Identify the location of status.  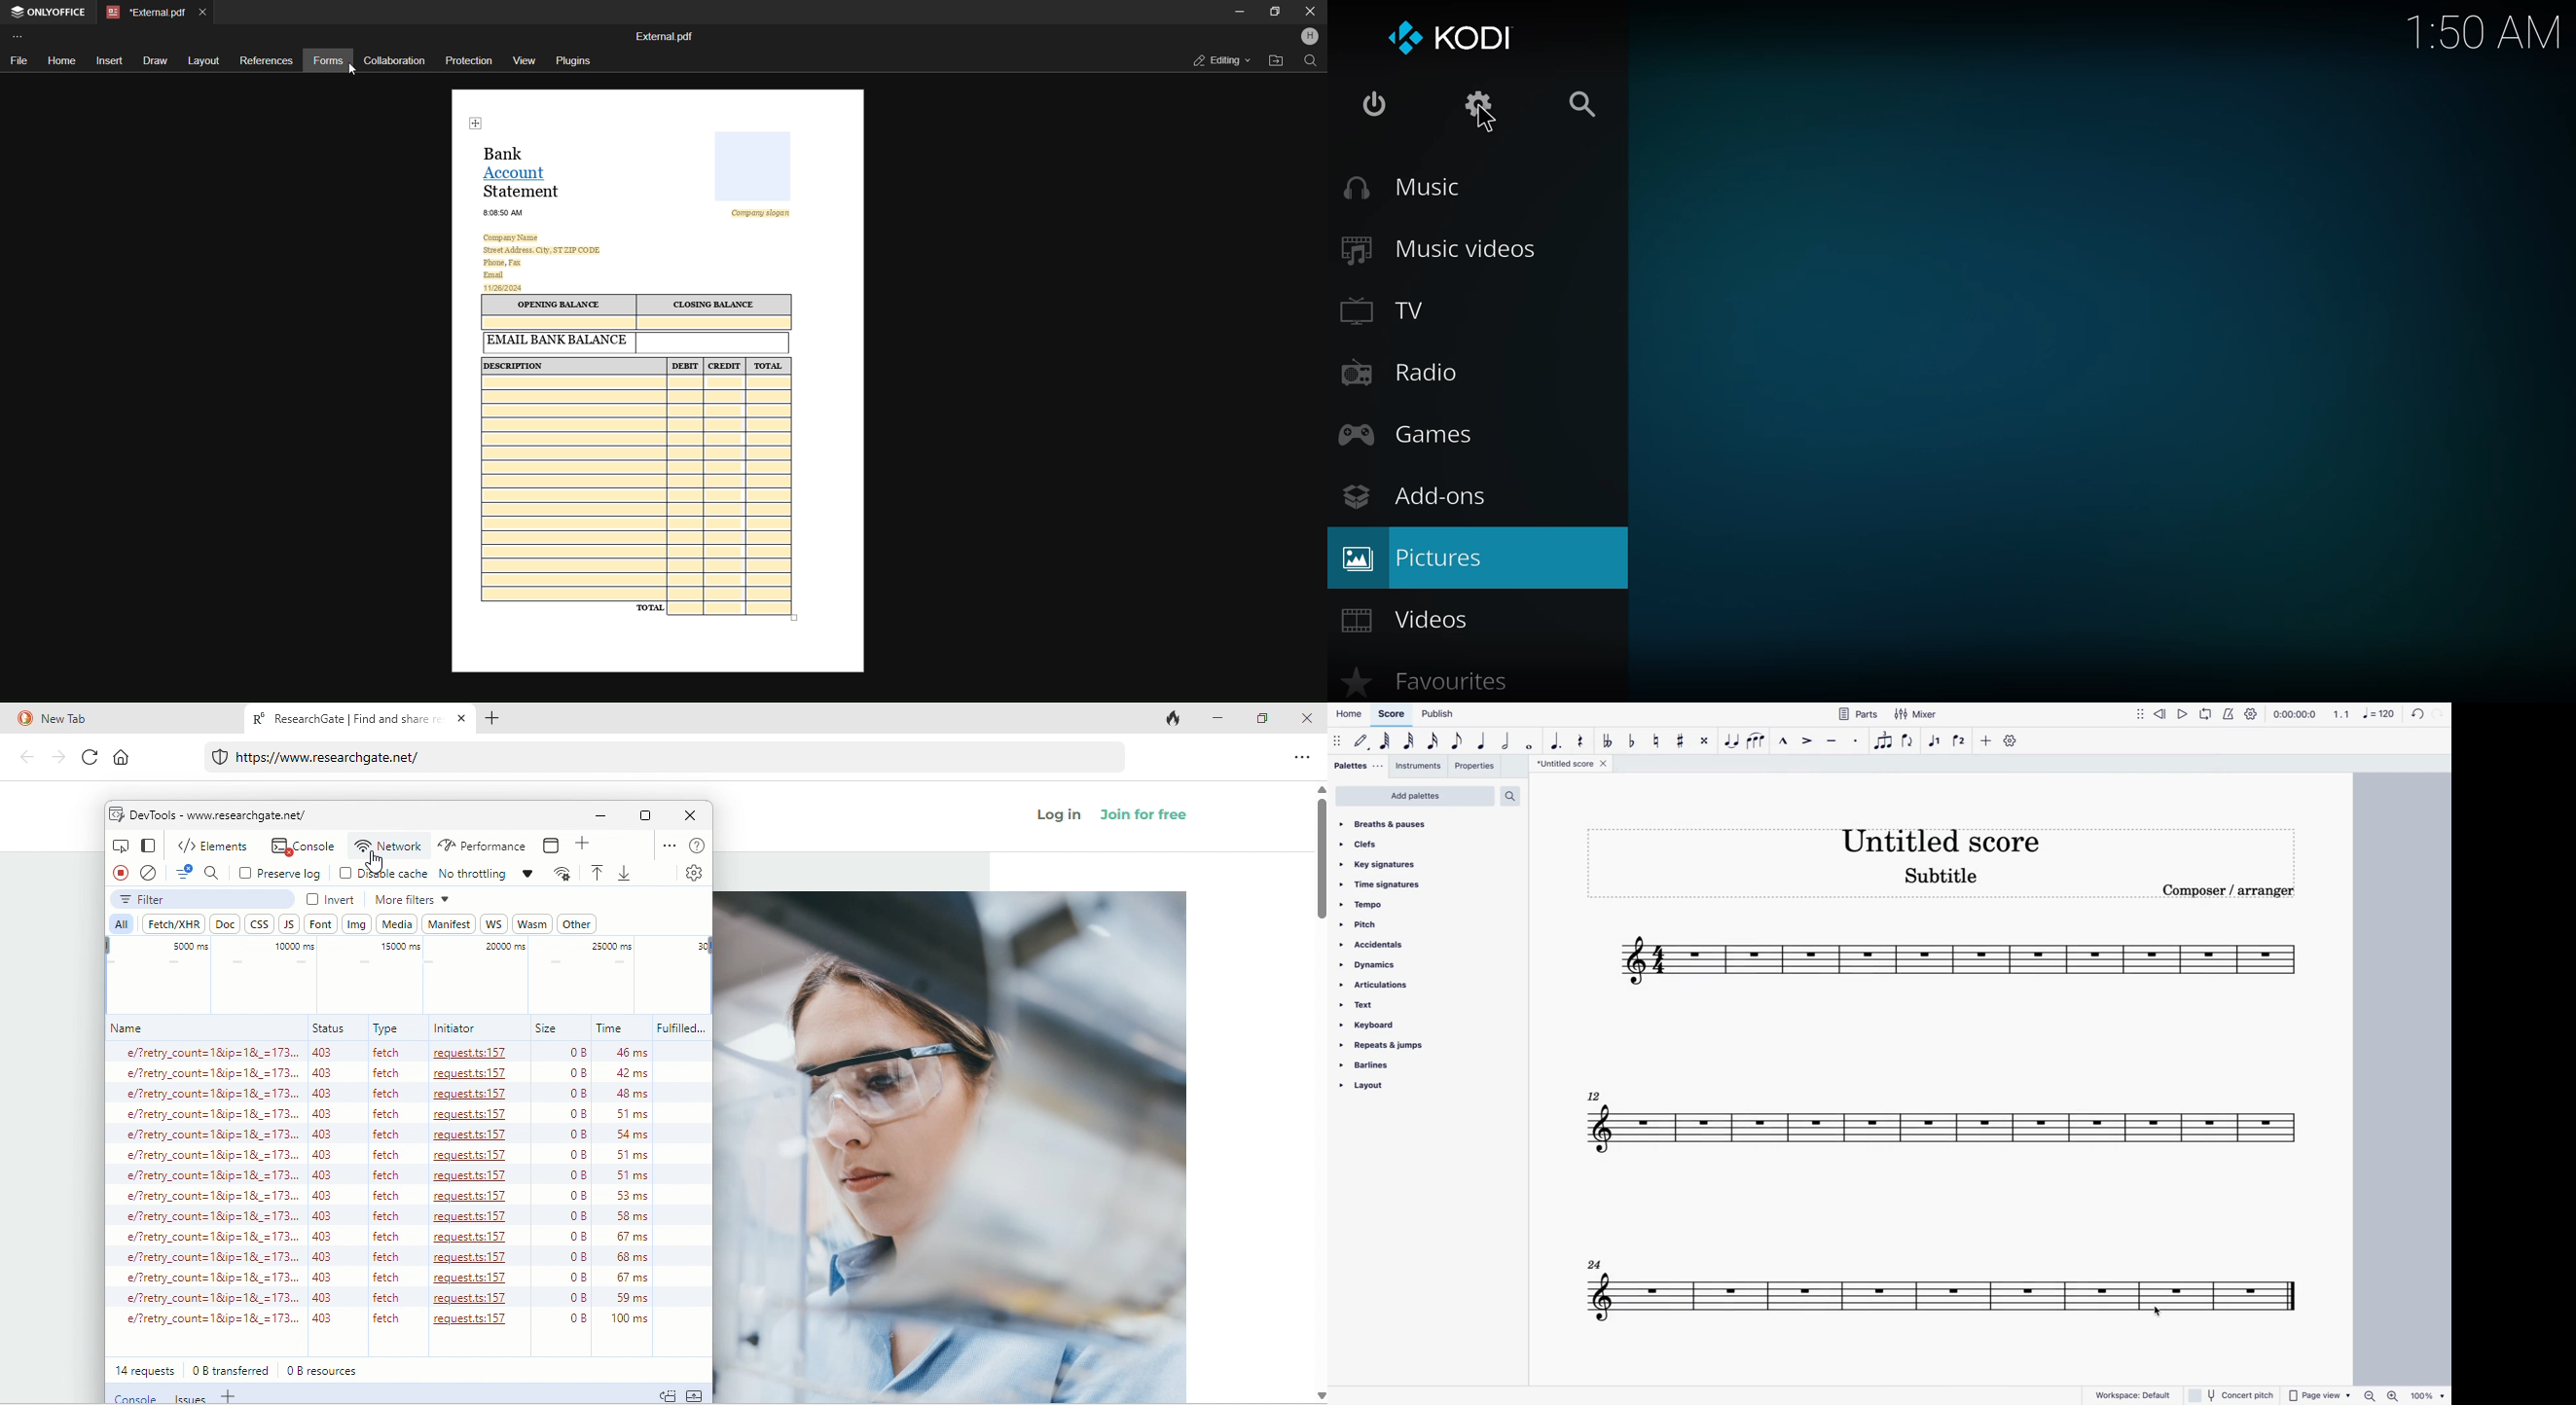
(328, 1027).